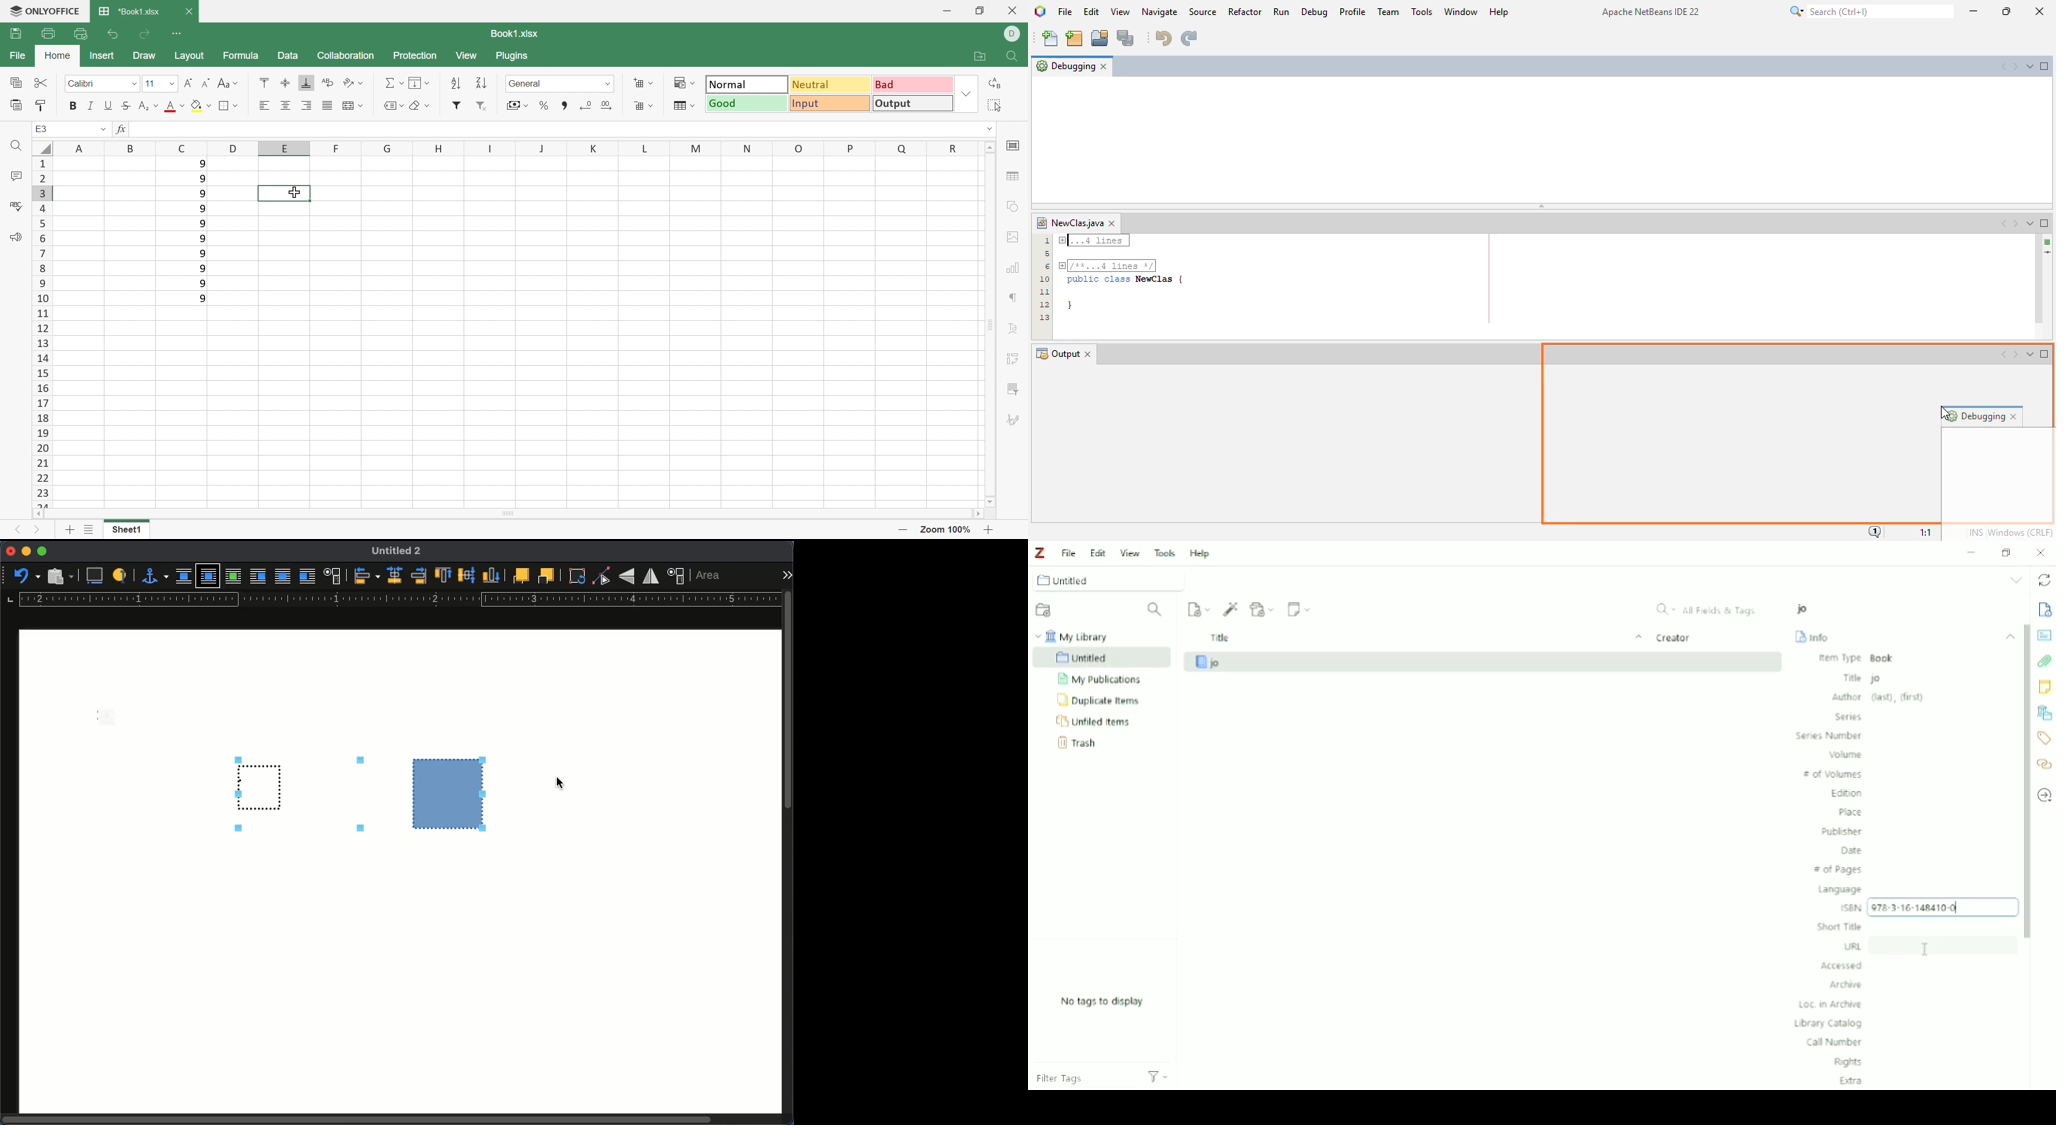 This screenshot has height=1148, width=2072. What do you see at coordinates (2045, 580) in the screenshot?
I see `Sync` at bounding box center [2045, 580].